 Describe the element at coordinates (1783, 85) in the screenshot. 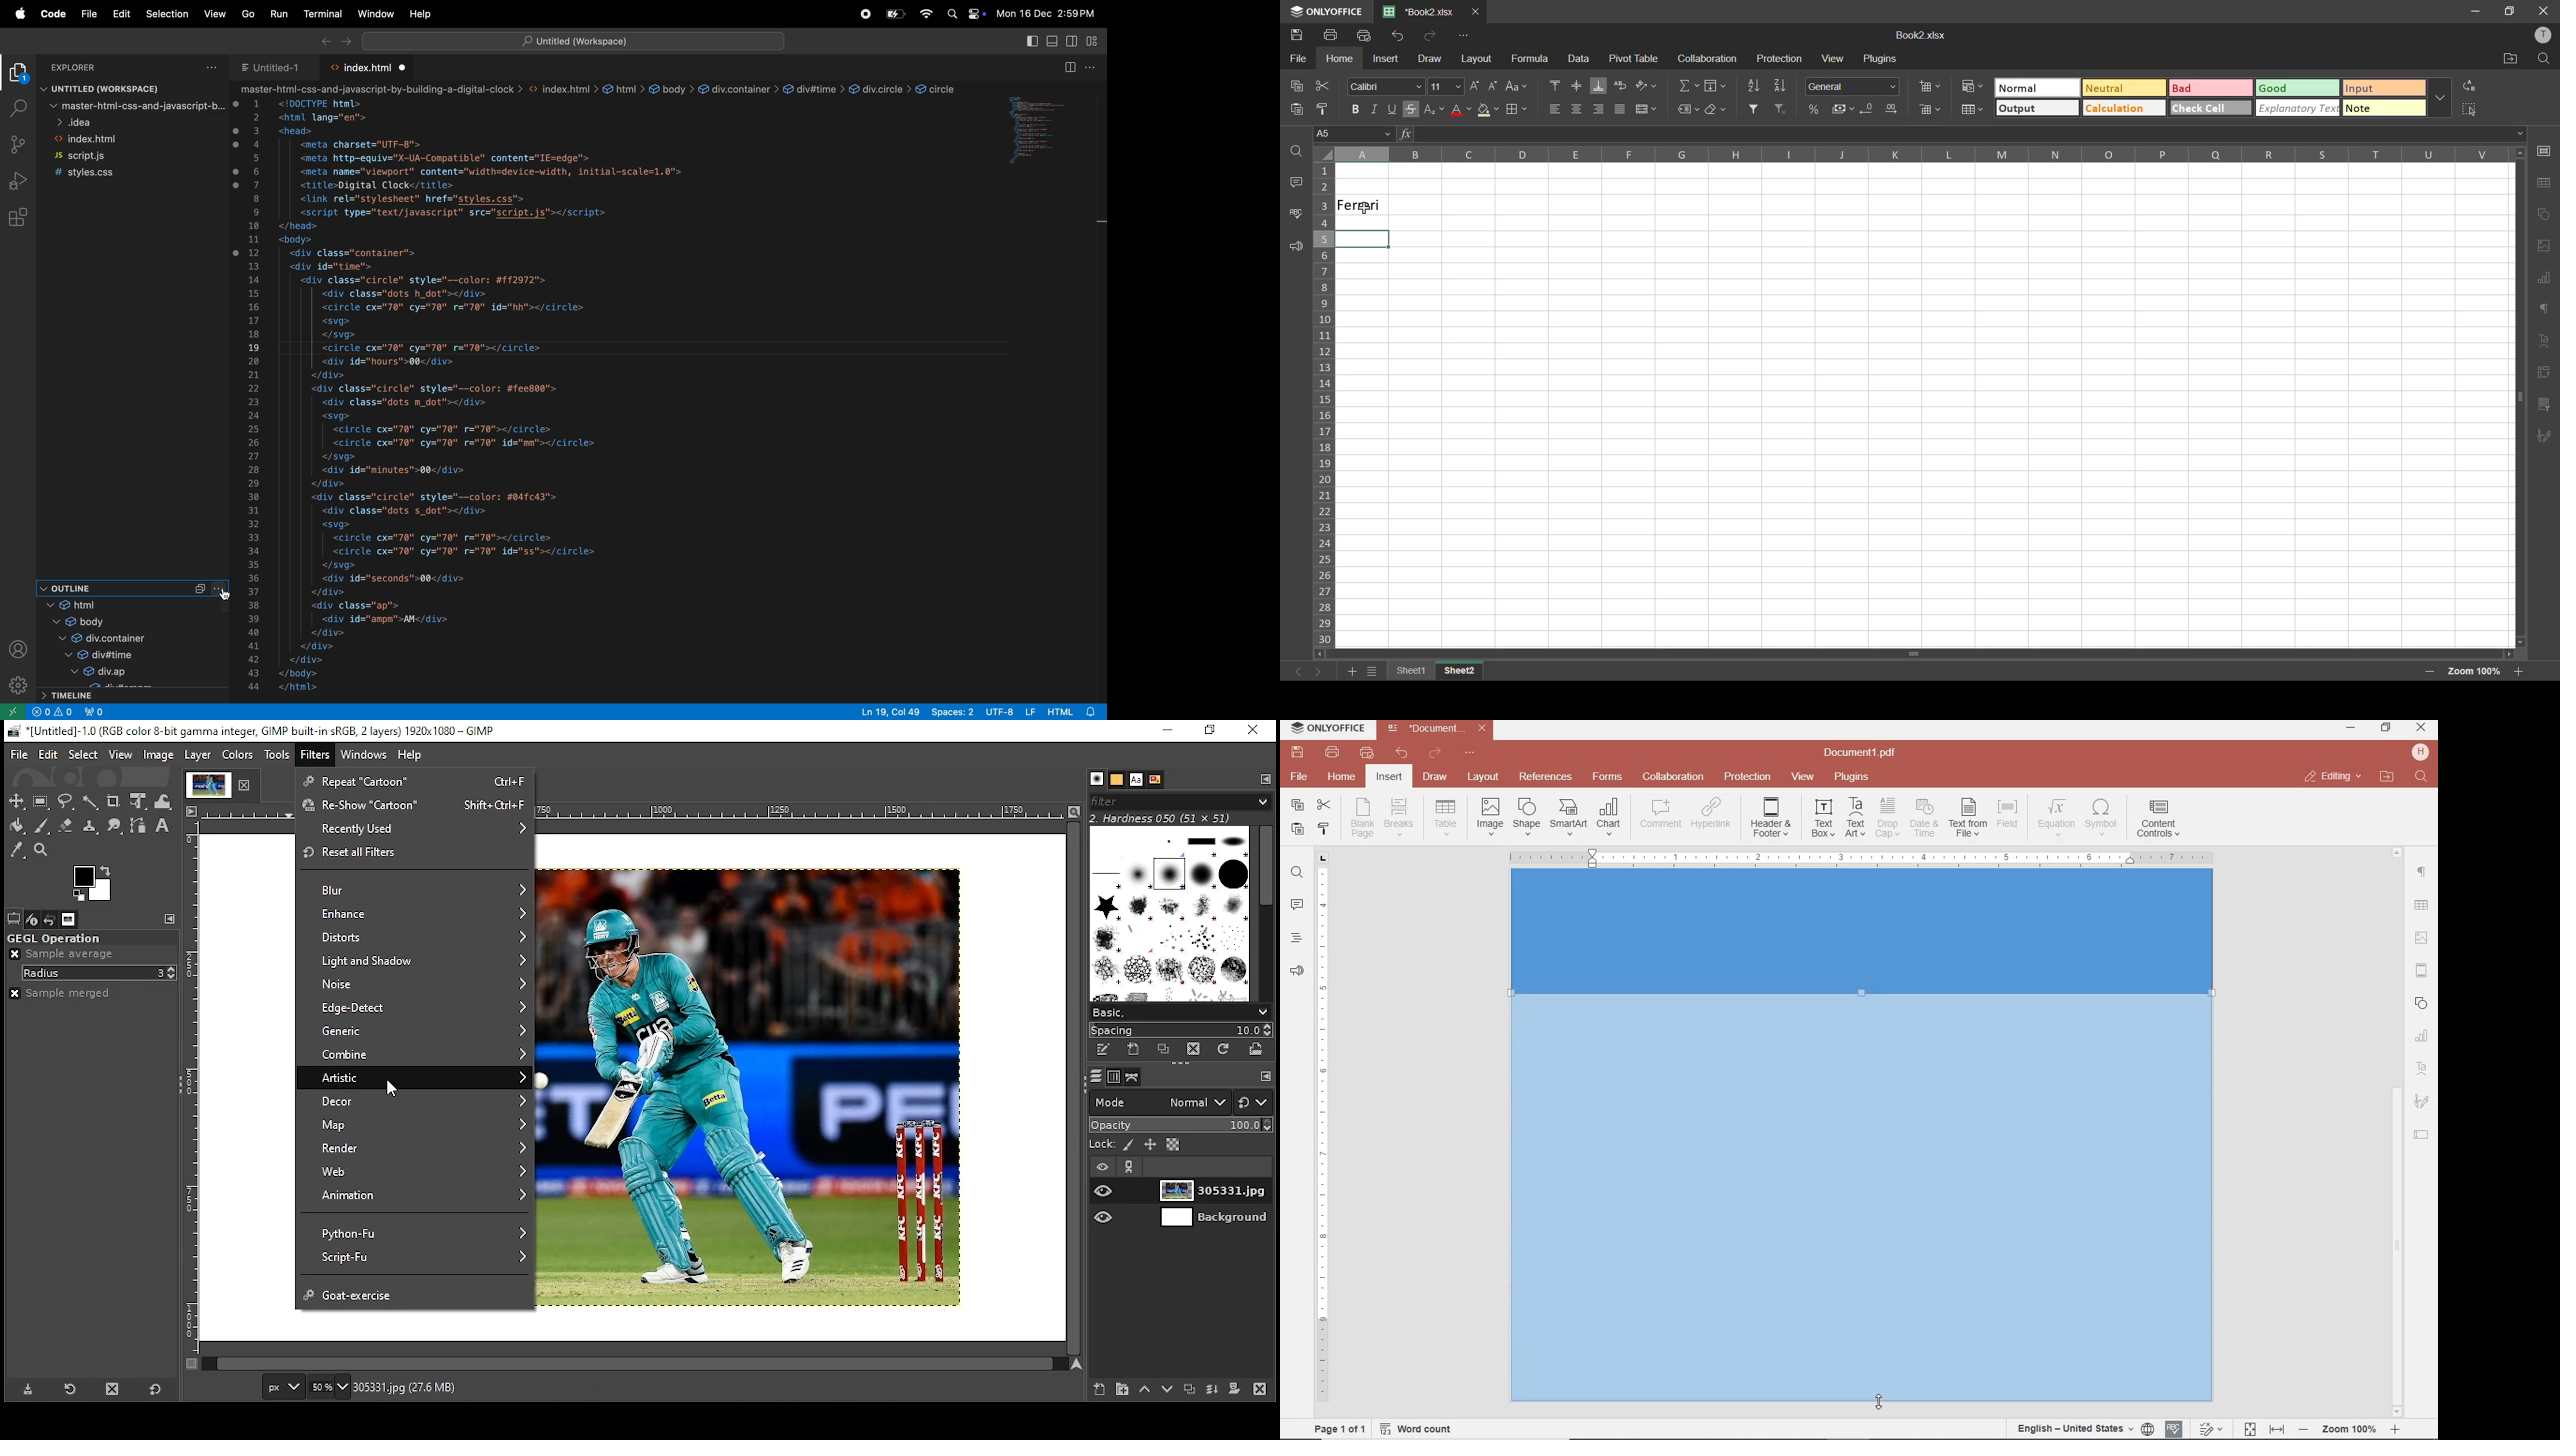

I see `sort descending` at that location.